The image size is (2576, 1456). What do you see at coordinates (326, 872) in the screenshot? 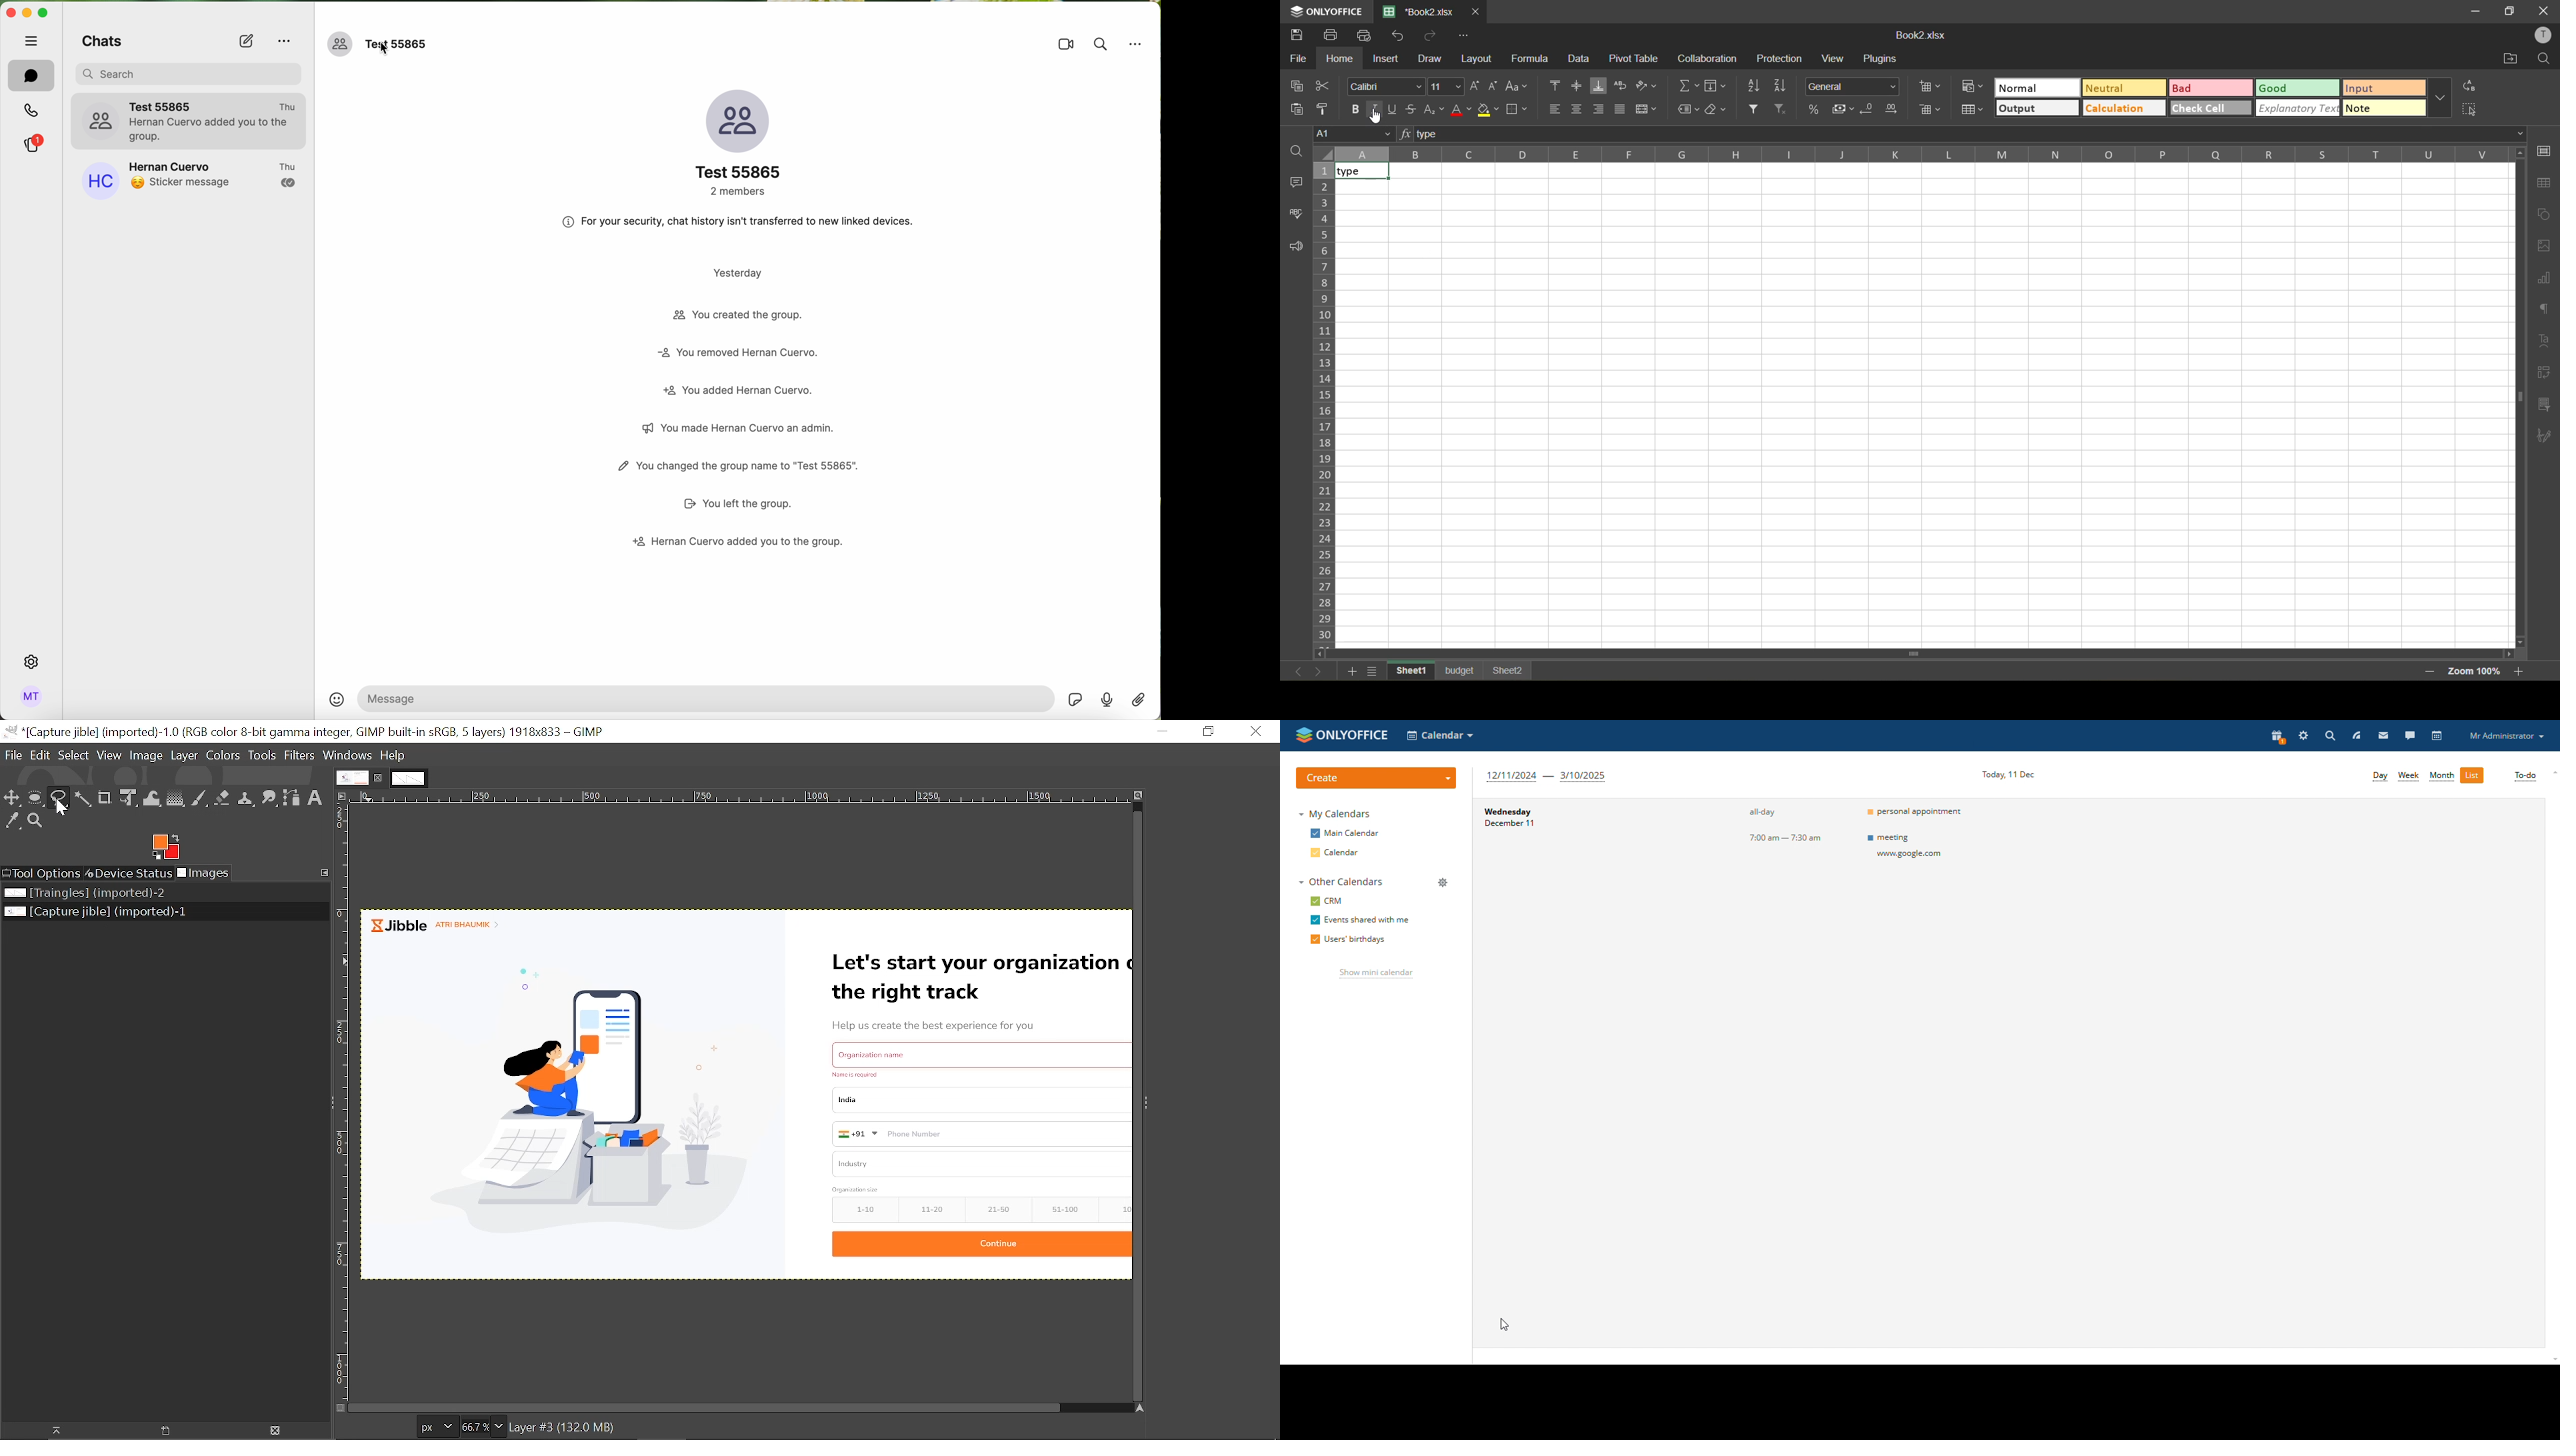
I see `Configure this tab` at bounding box center [326, 872].